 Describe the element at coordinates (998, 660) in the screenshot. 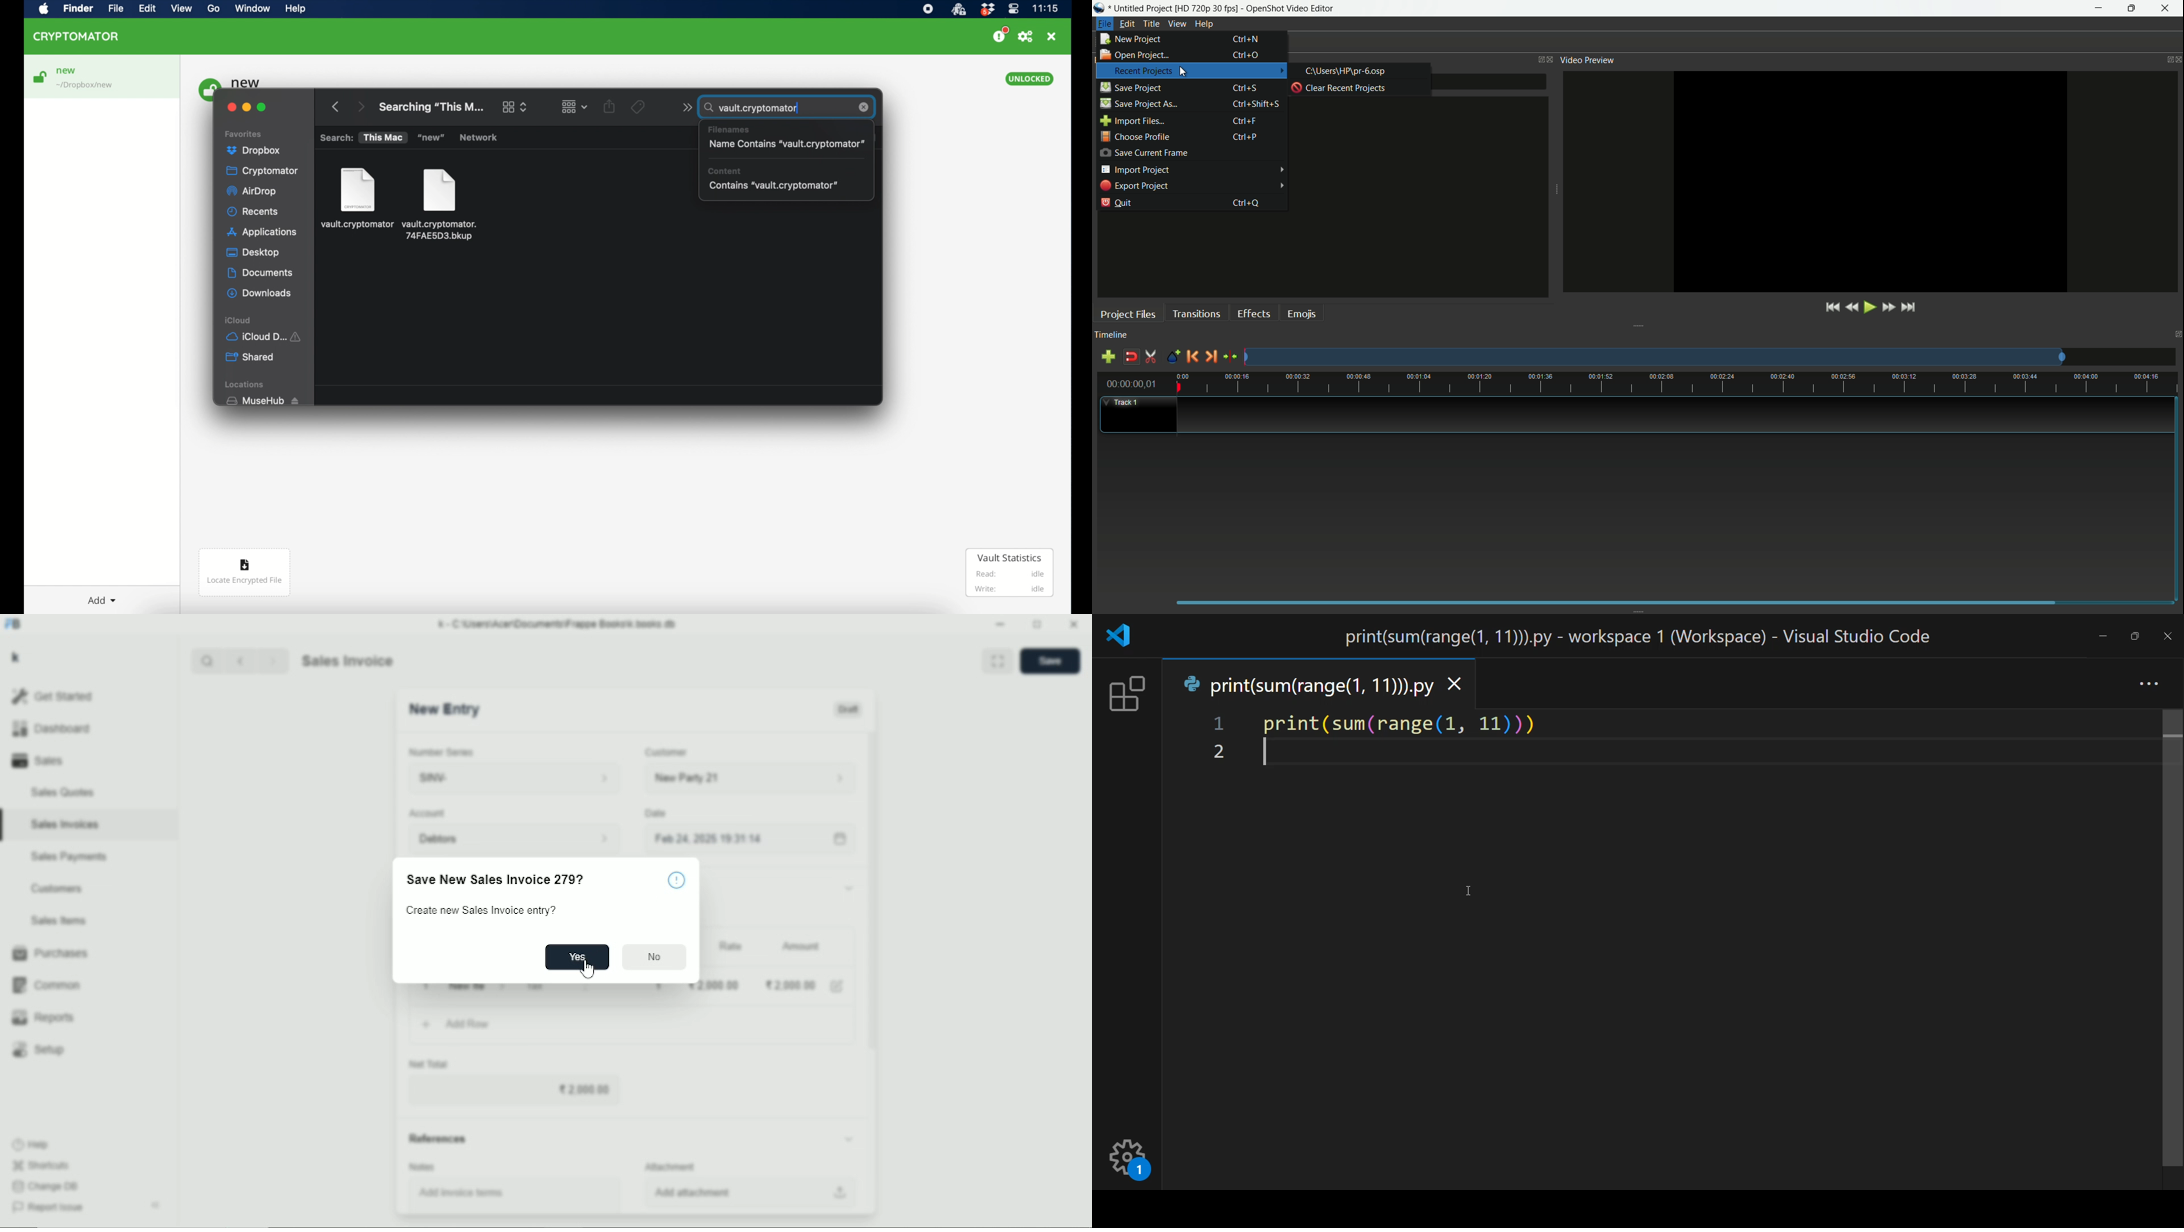

I see `Toggle between form and full width` at that location.